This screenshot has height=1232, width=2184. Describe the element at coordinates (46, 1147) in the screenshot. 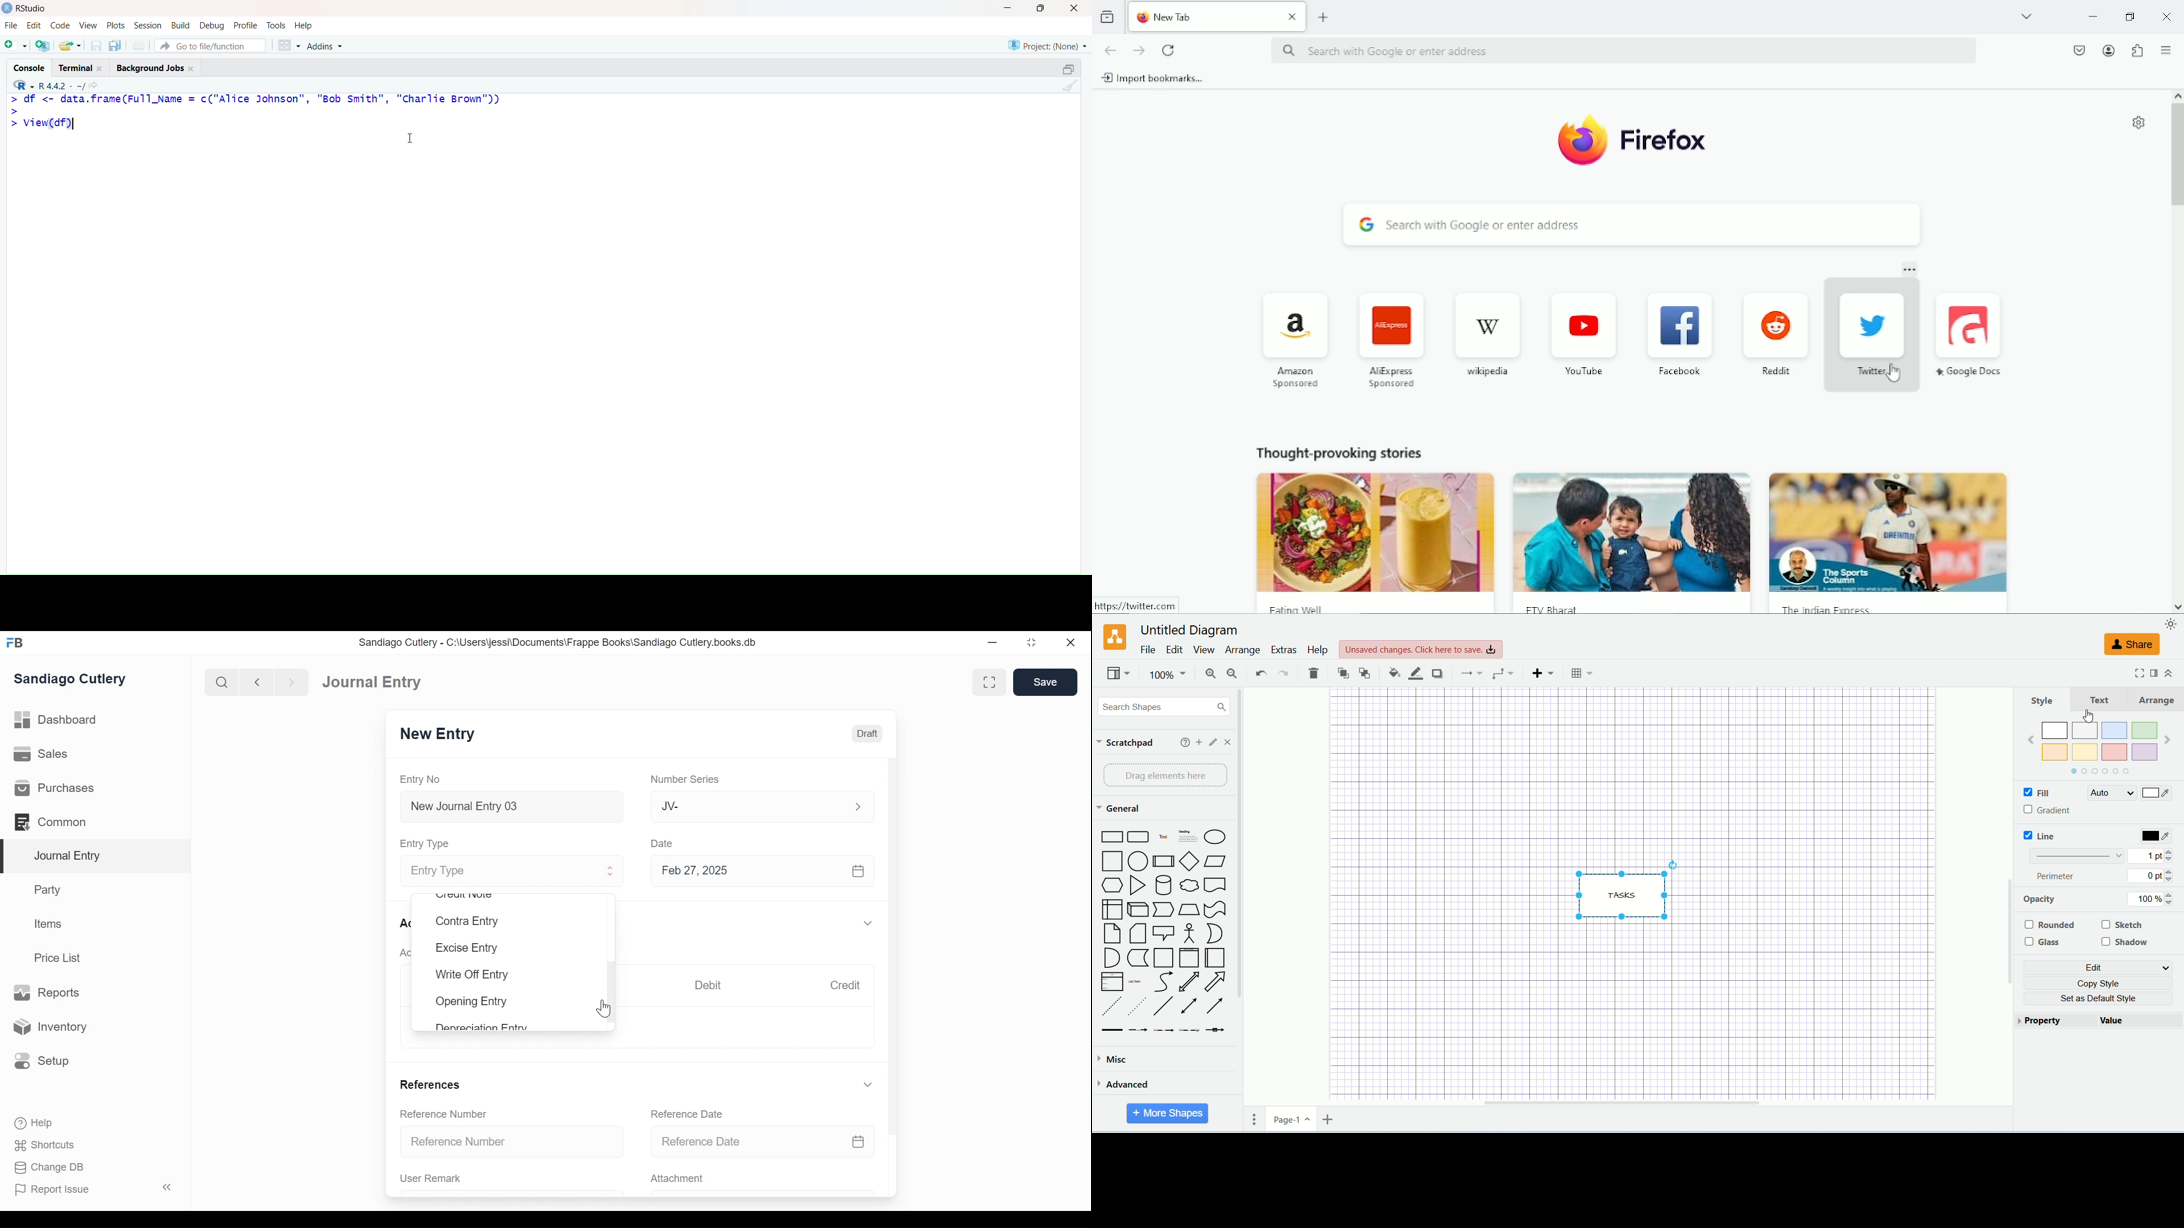

I see `Shortcuts` at that location.